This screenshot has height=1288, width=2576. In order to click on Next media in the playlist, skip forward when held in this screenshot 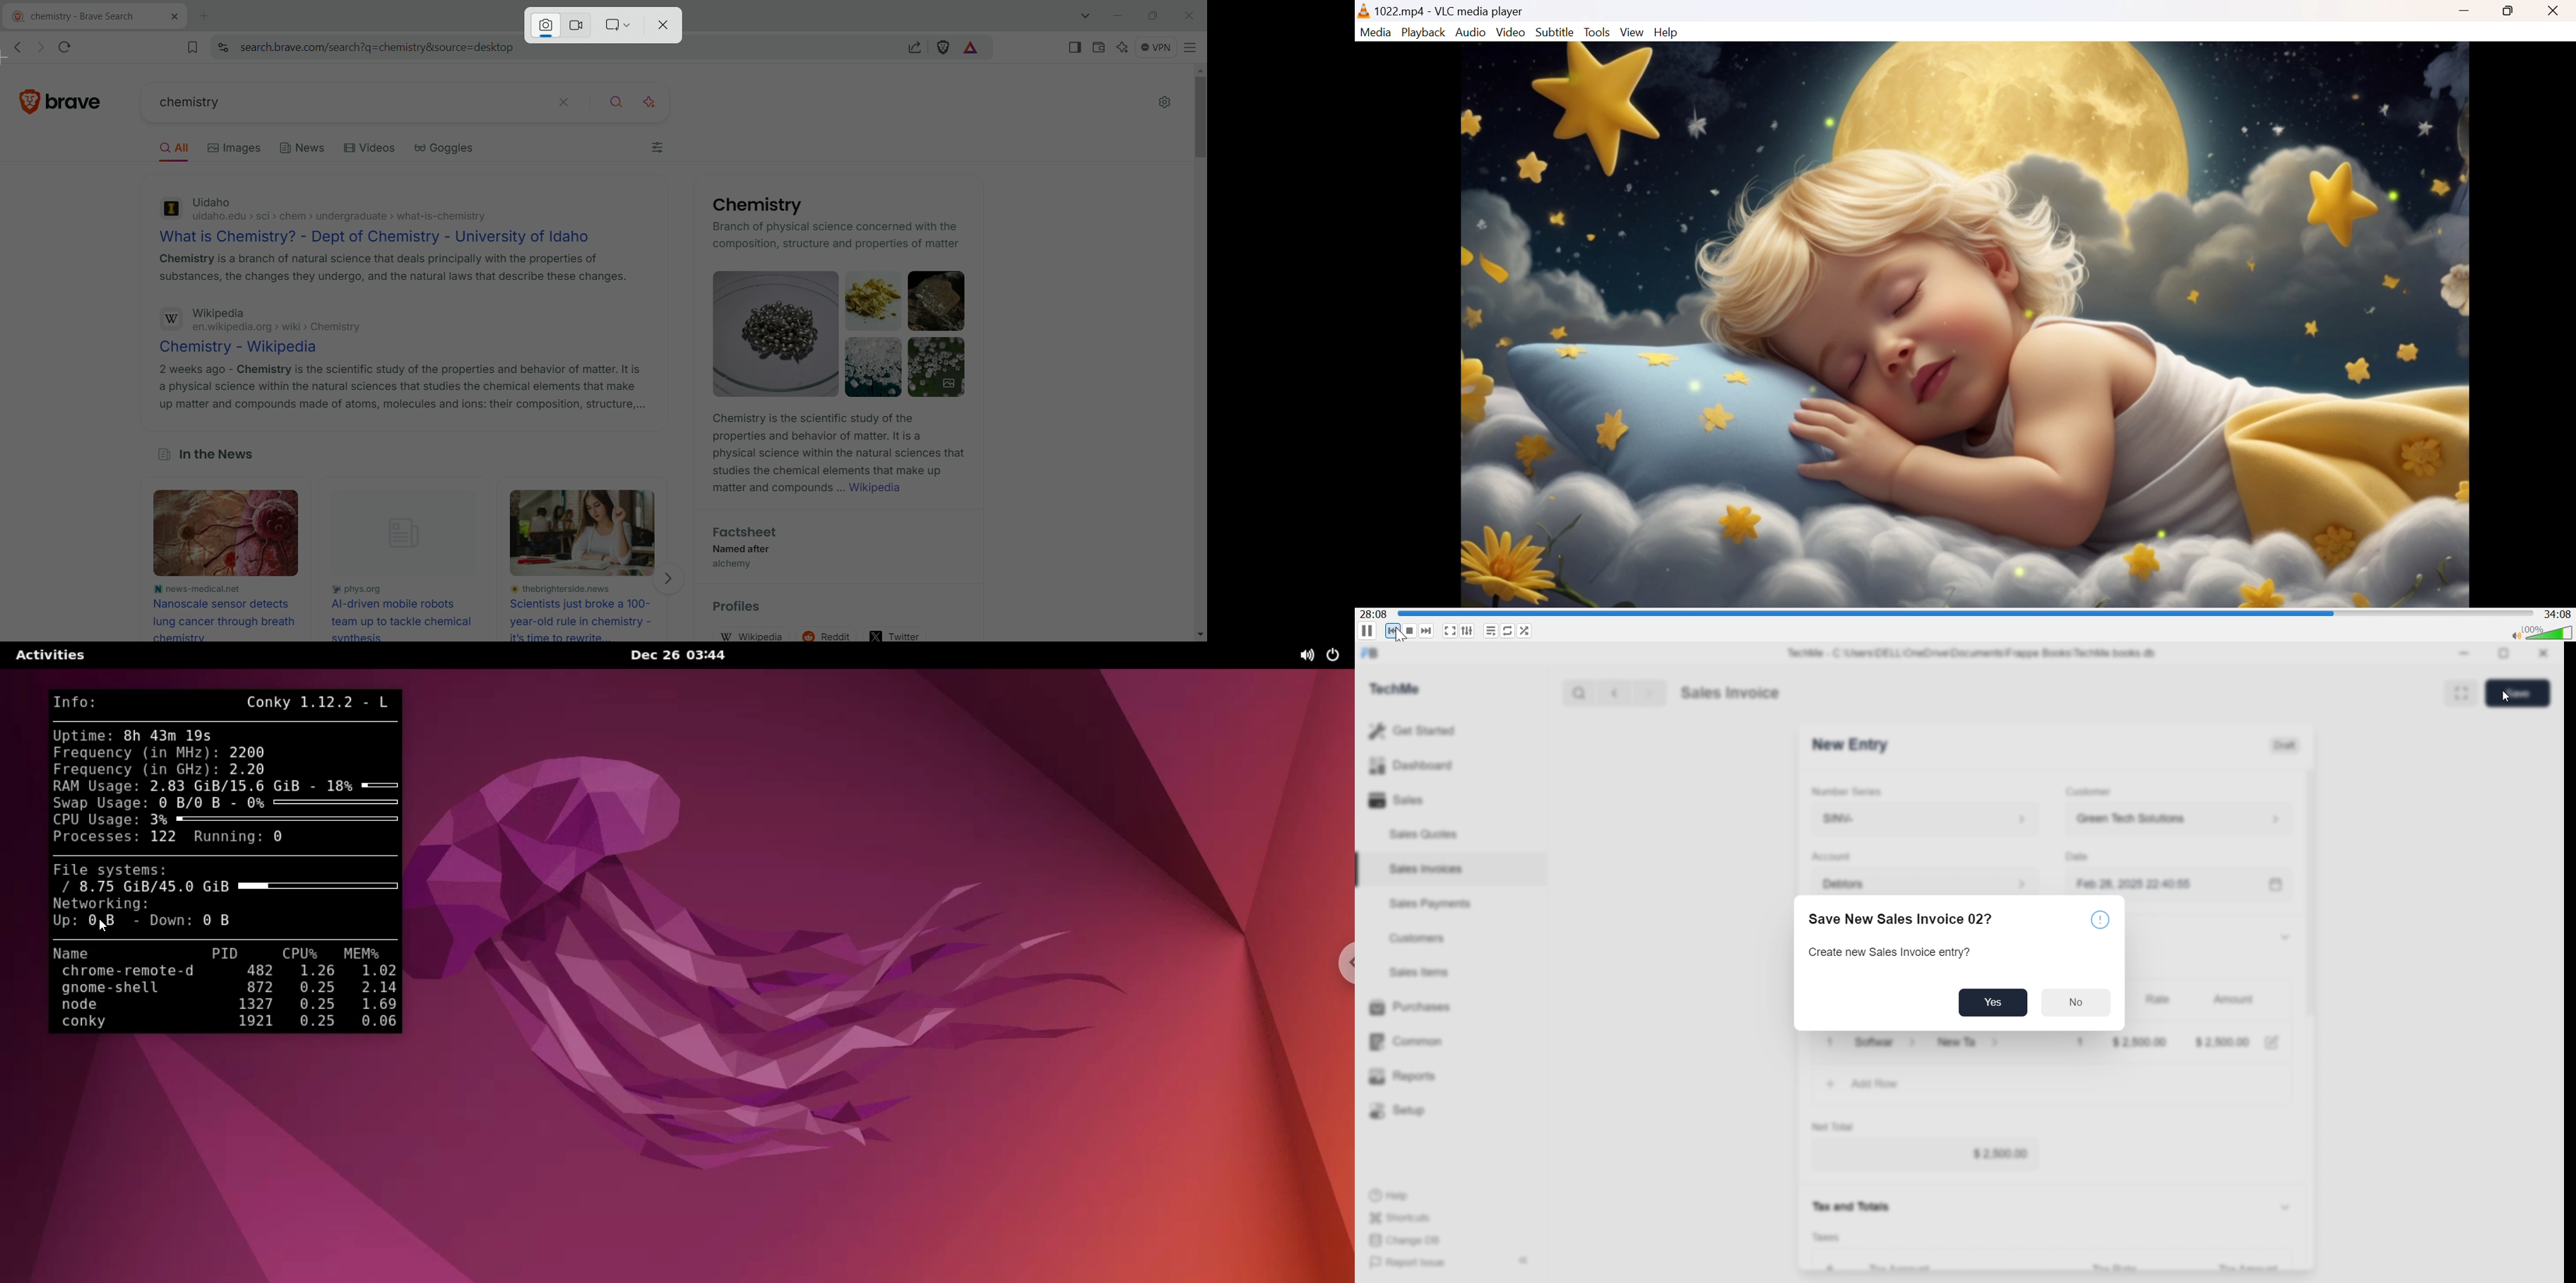, I will do `click(1427, 631)`.